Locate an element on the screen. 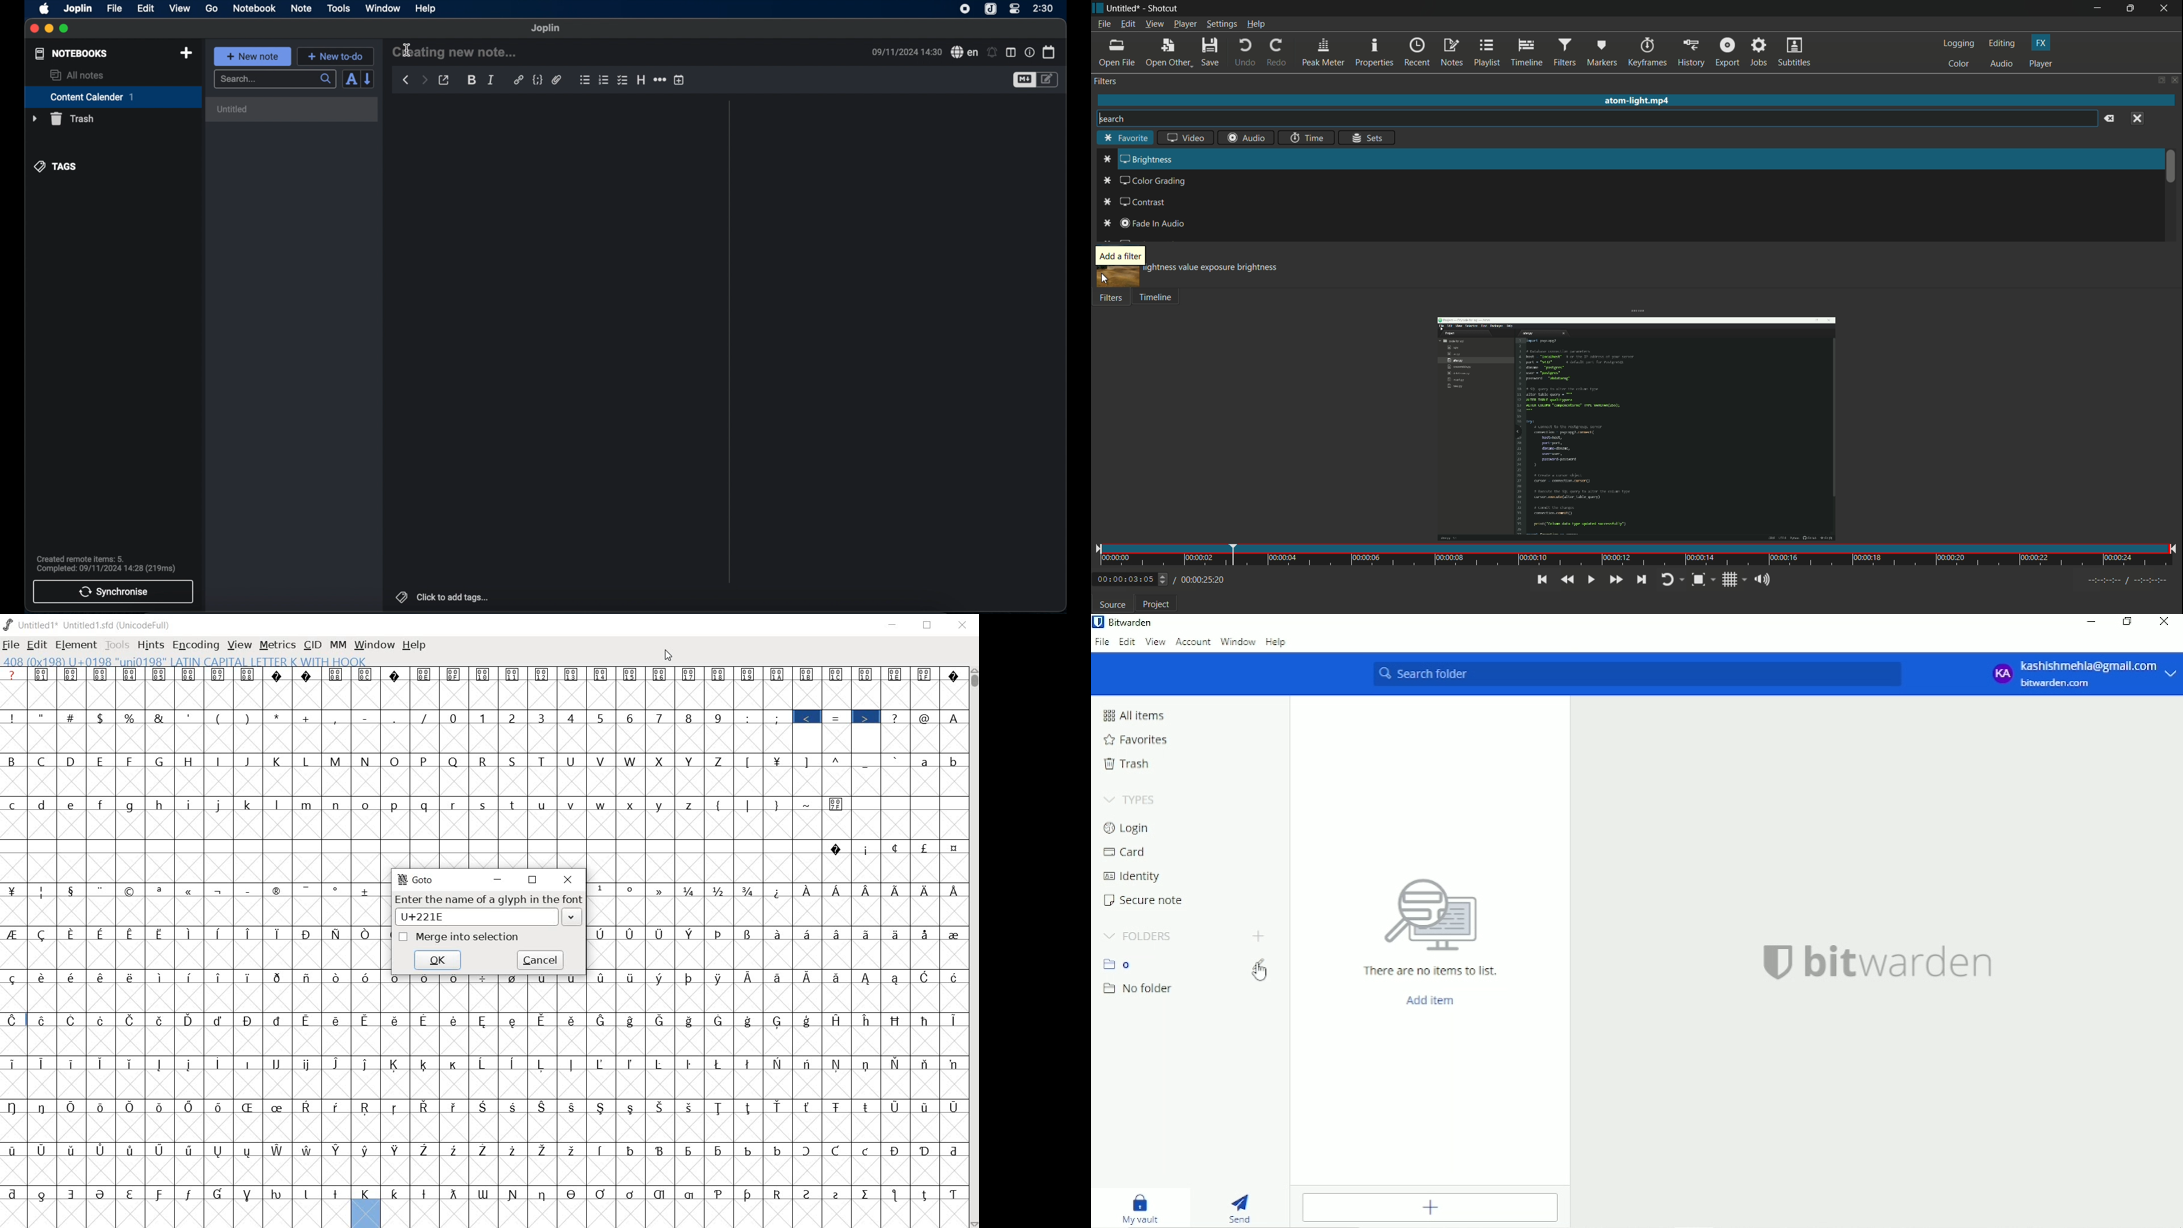 This screenshot has width=2184, height=1232. notebook is located at coordinates (254, 8).